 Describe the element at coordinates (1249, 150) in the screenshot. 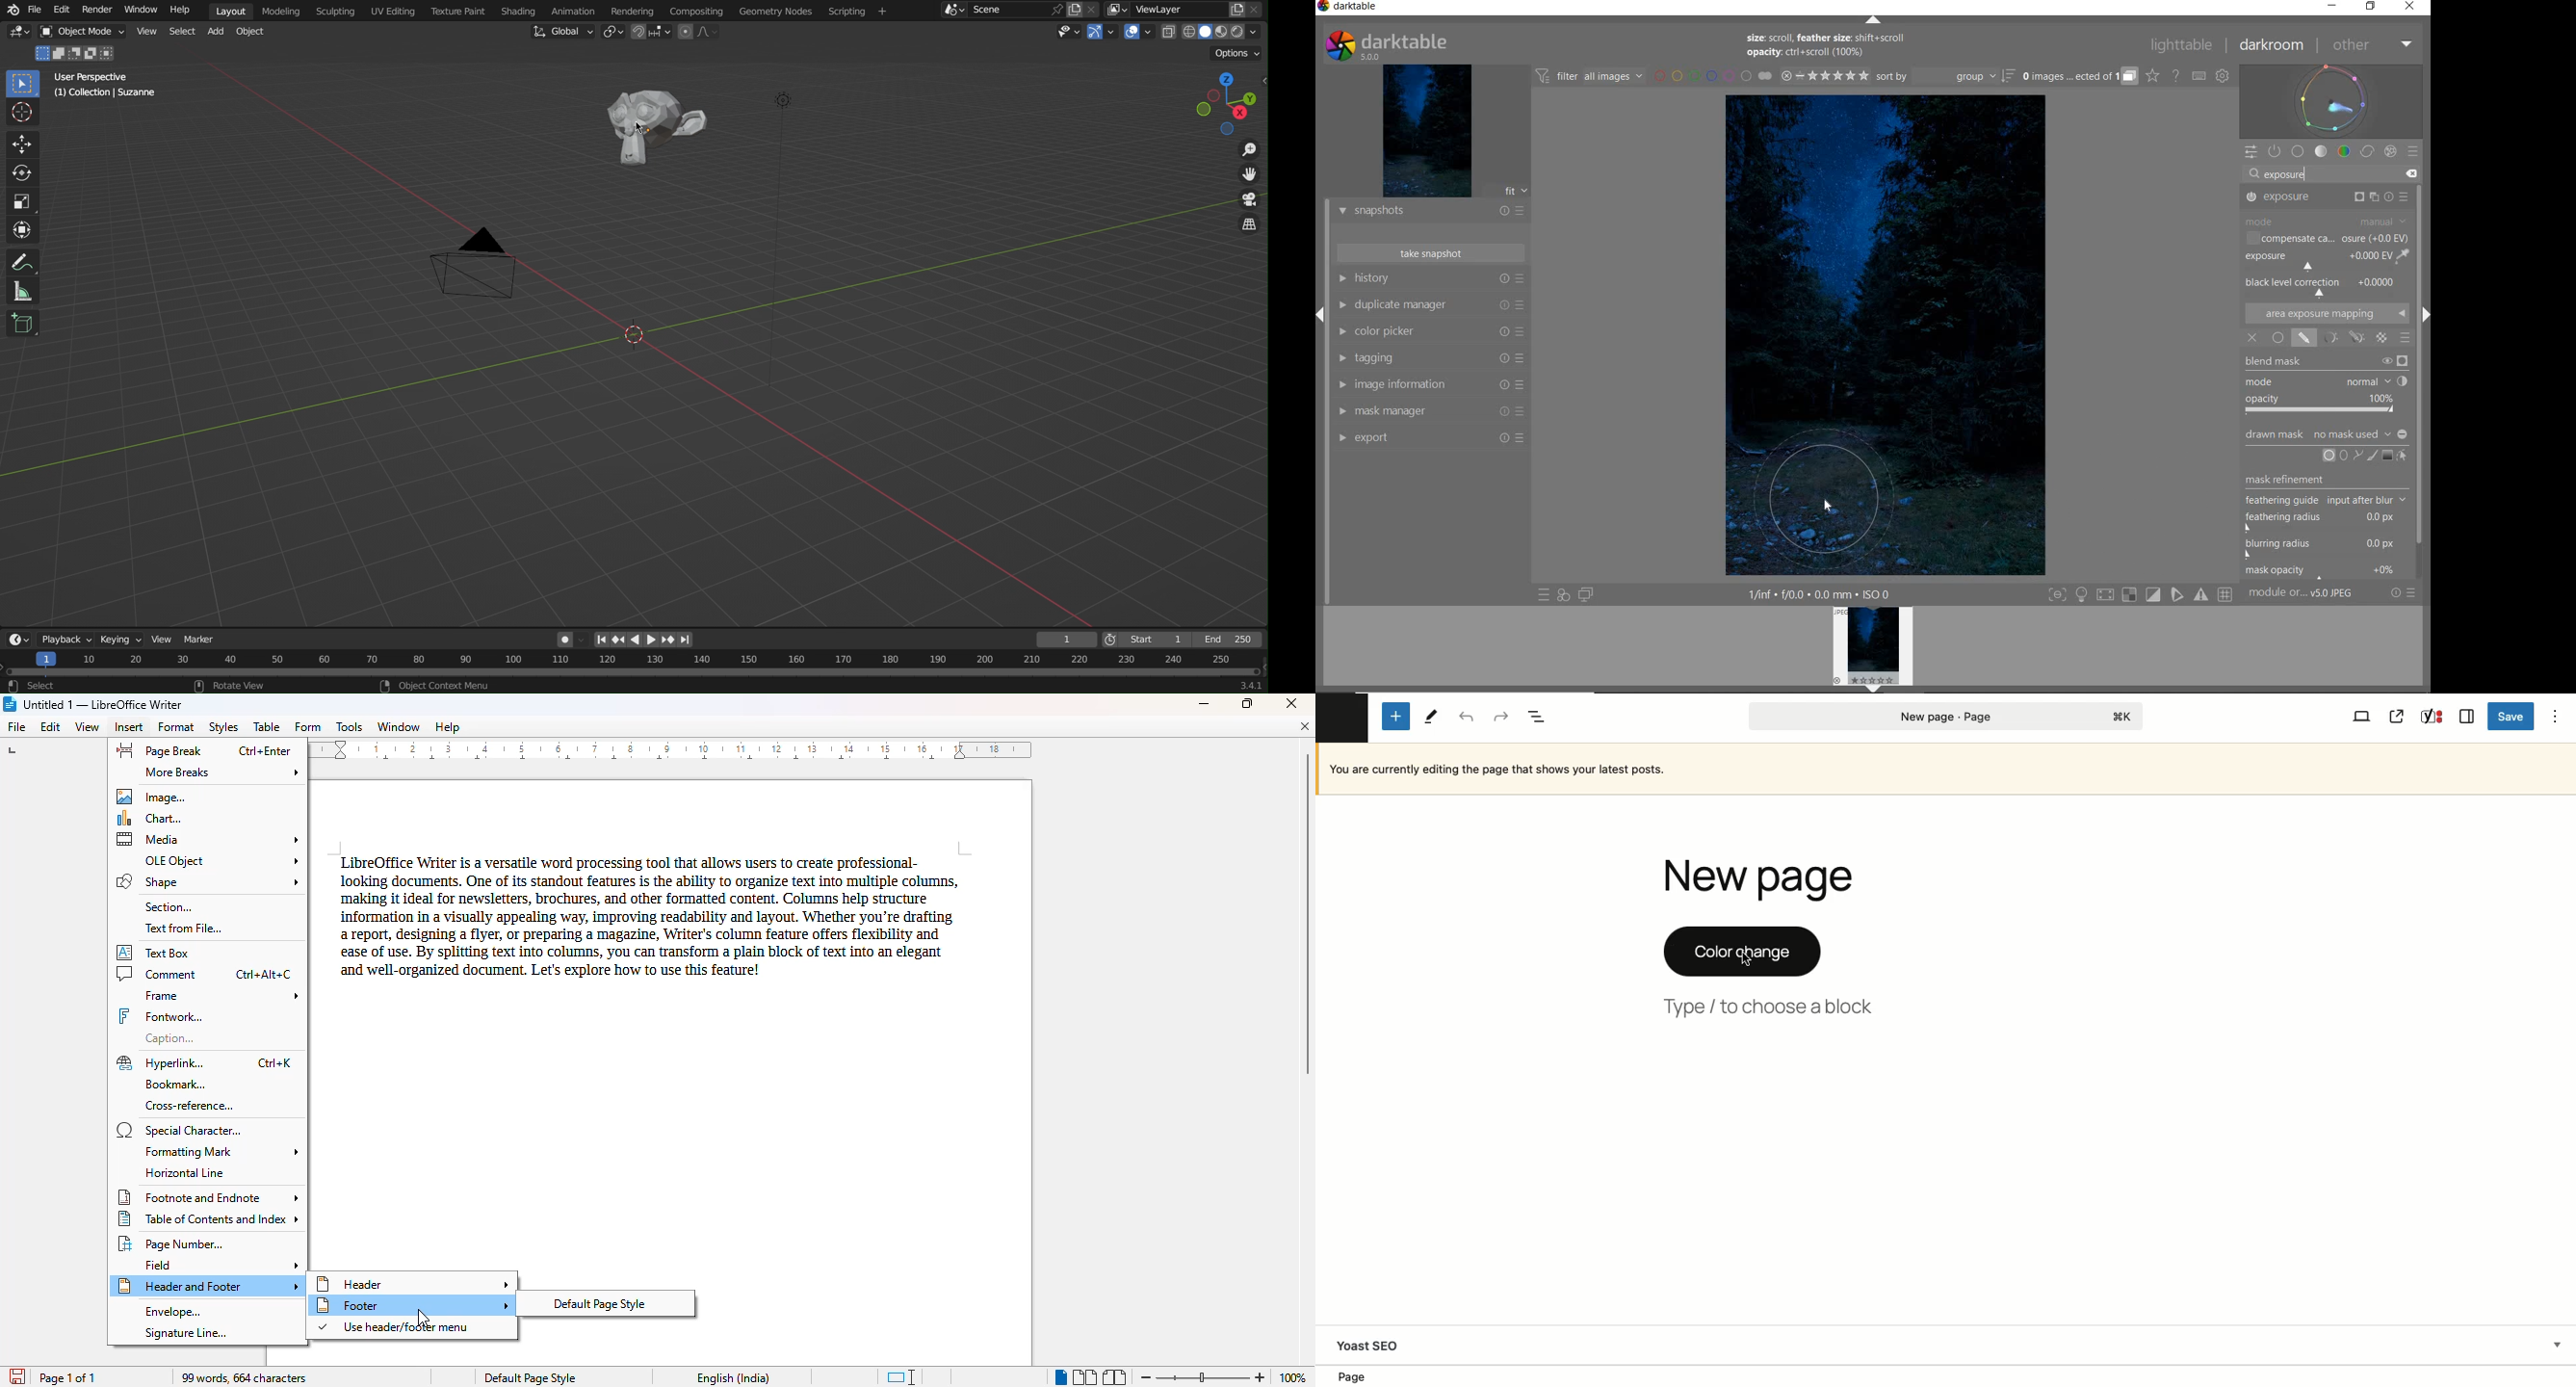

I see `Zoom` at that location.